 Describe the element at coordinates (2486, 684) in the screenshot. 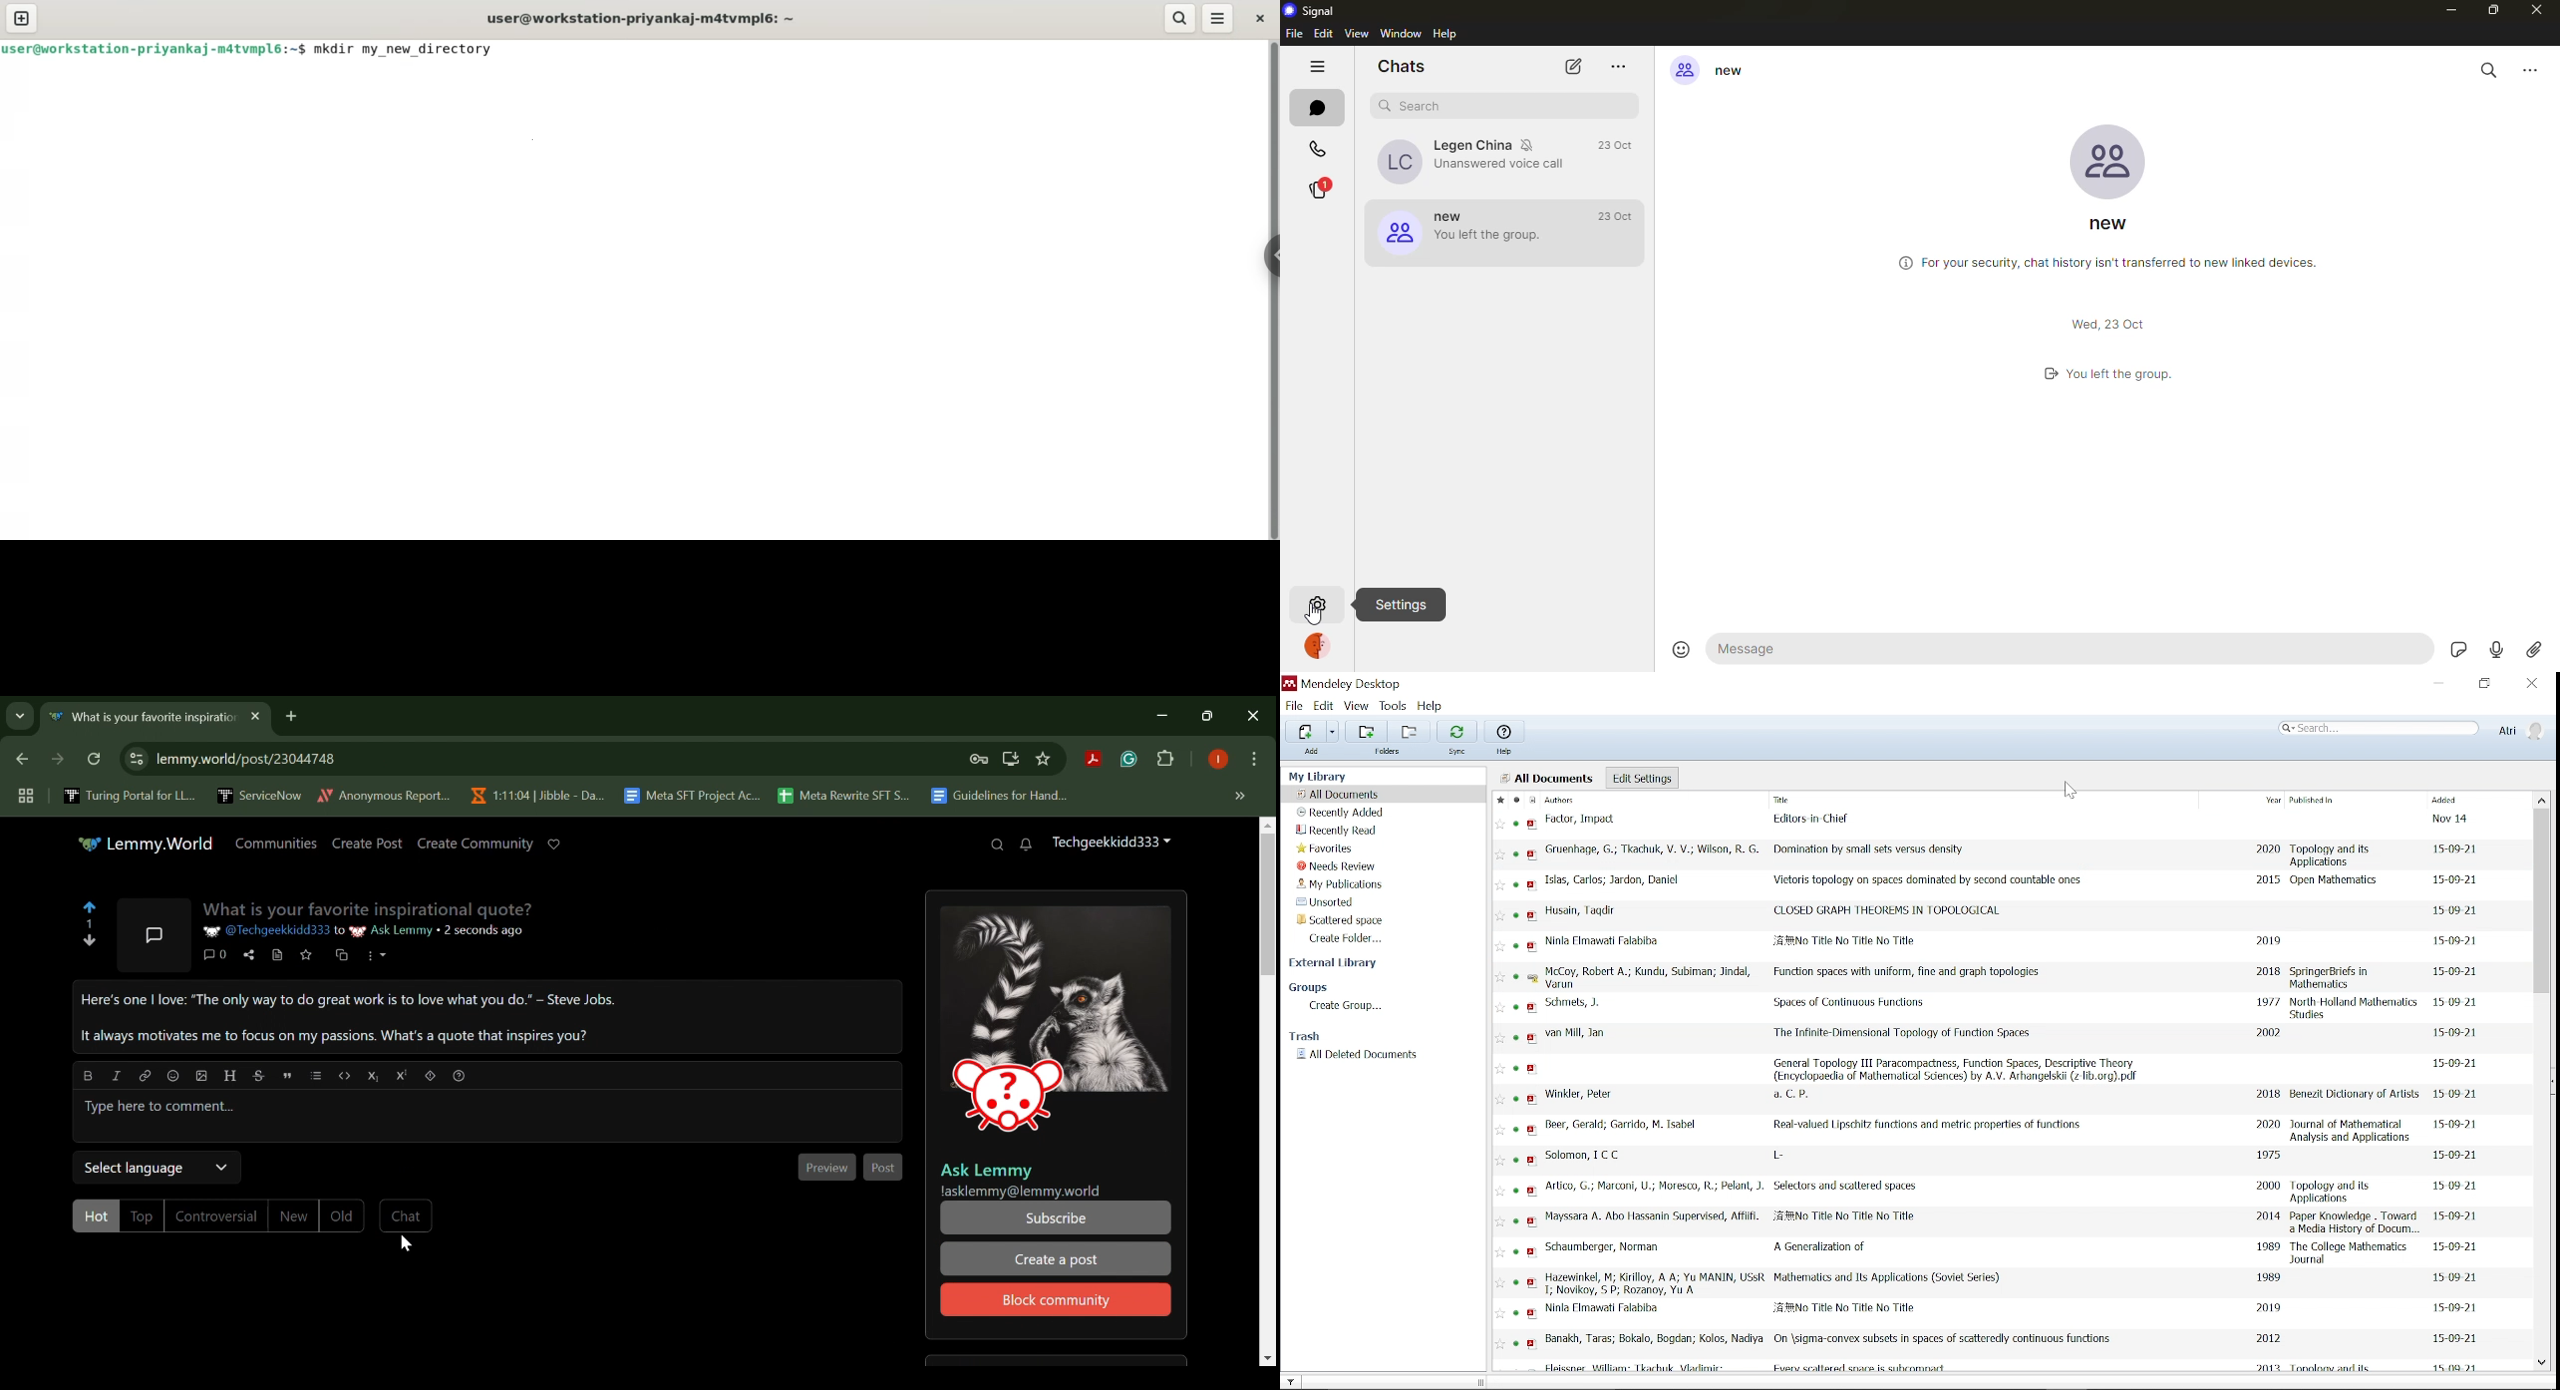

I see `Restore down` at that location.